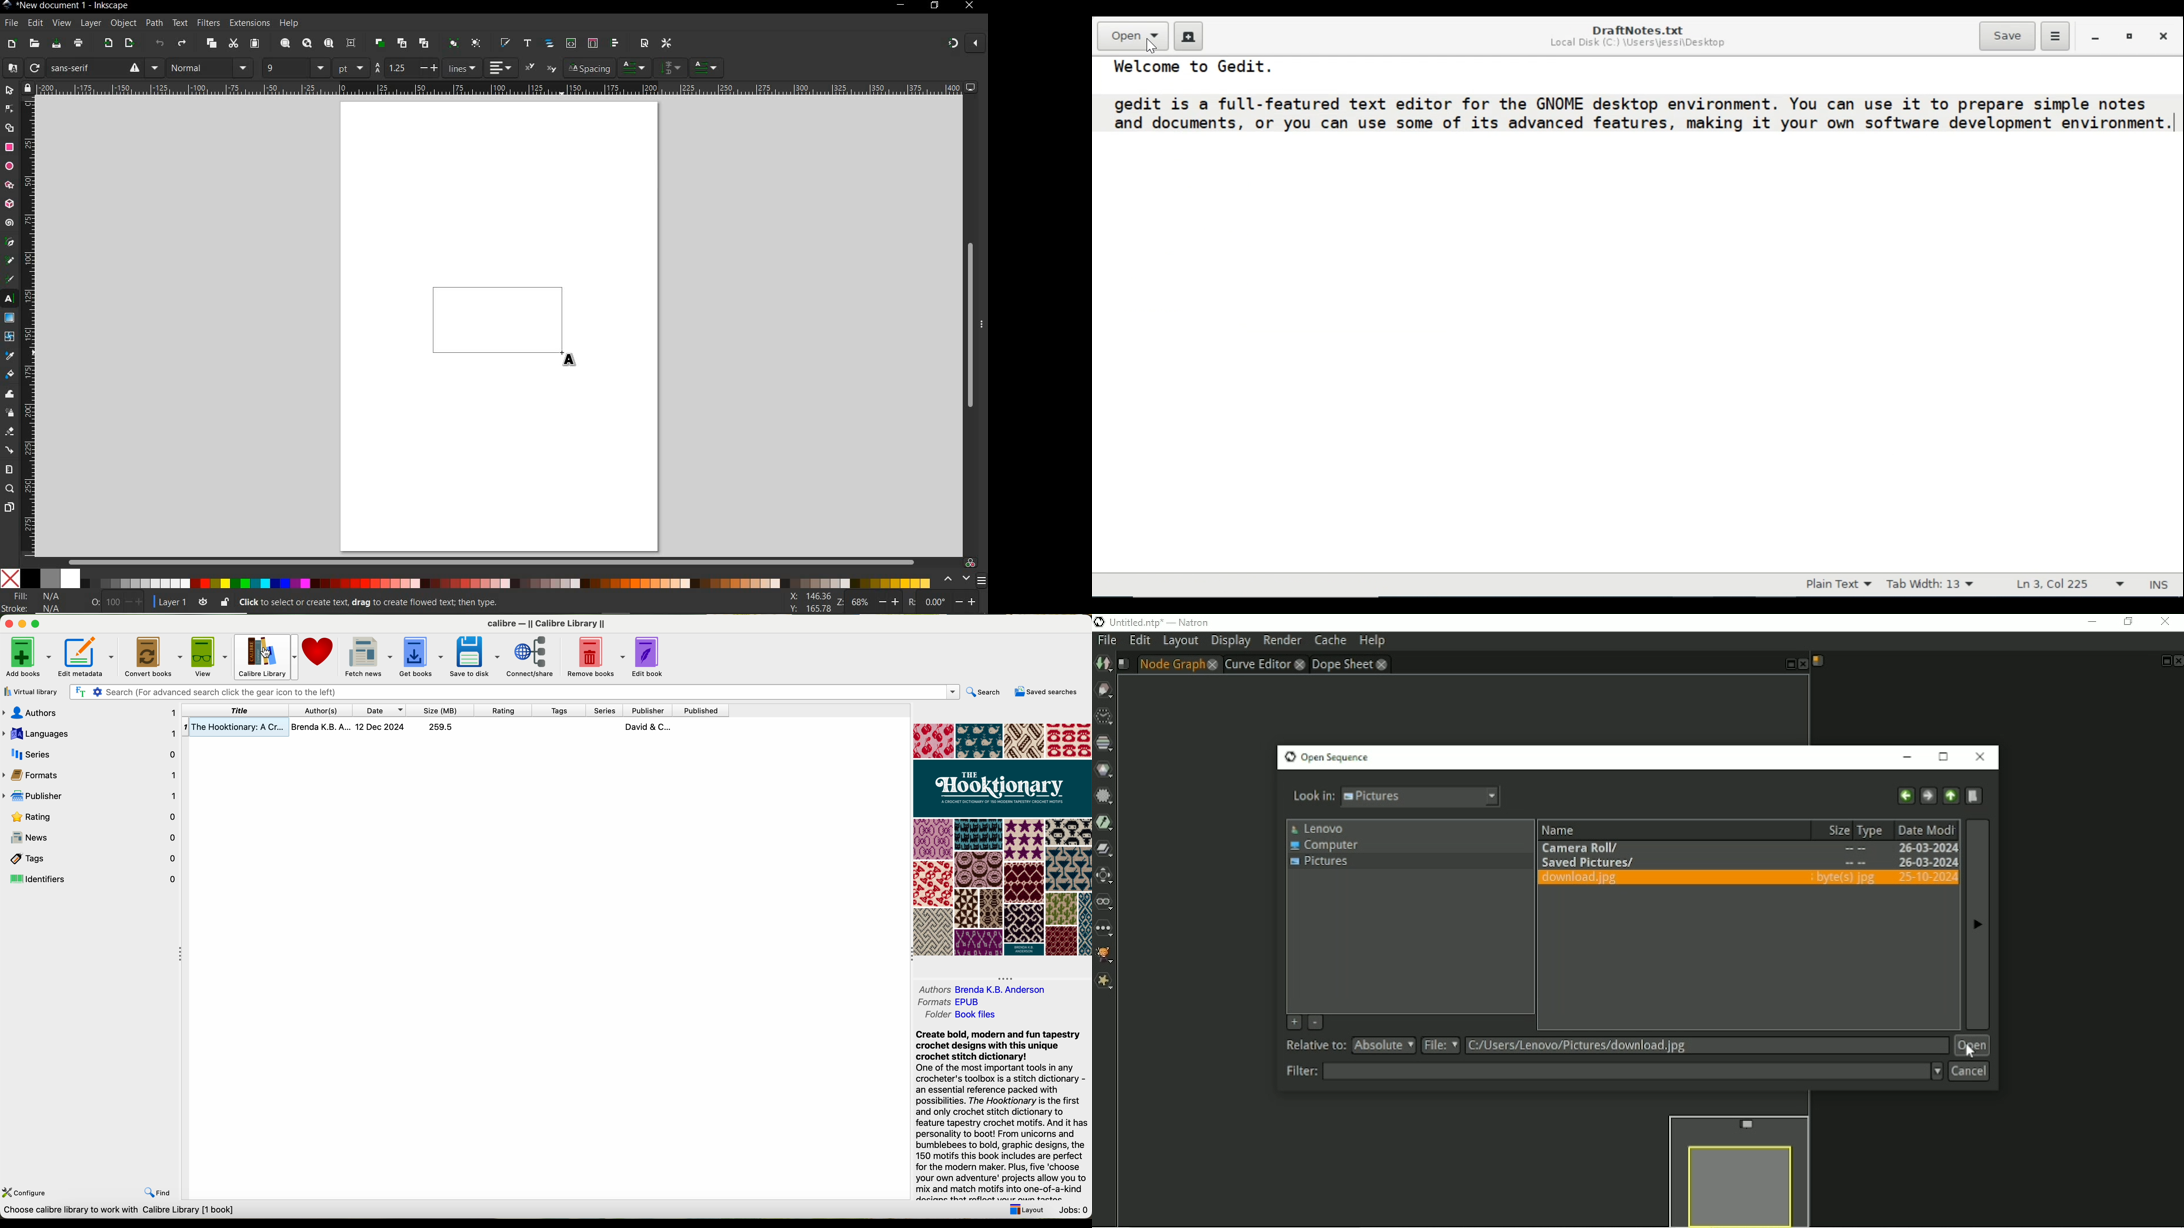  I want to click on 68, so click(860, 602).